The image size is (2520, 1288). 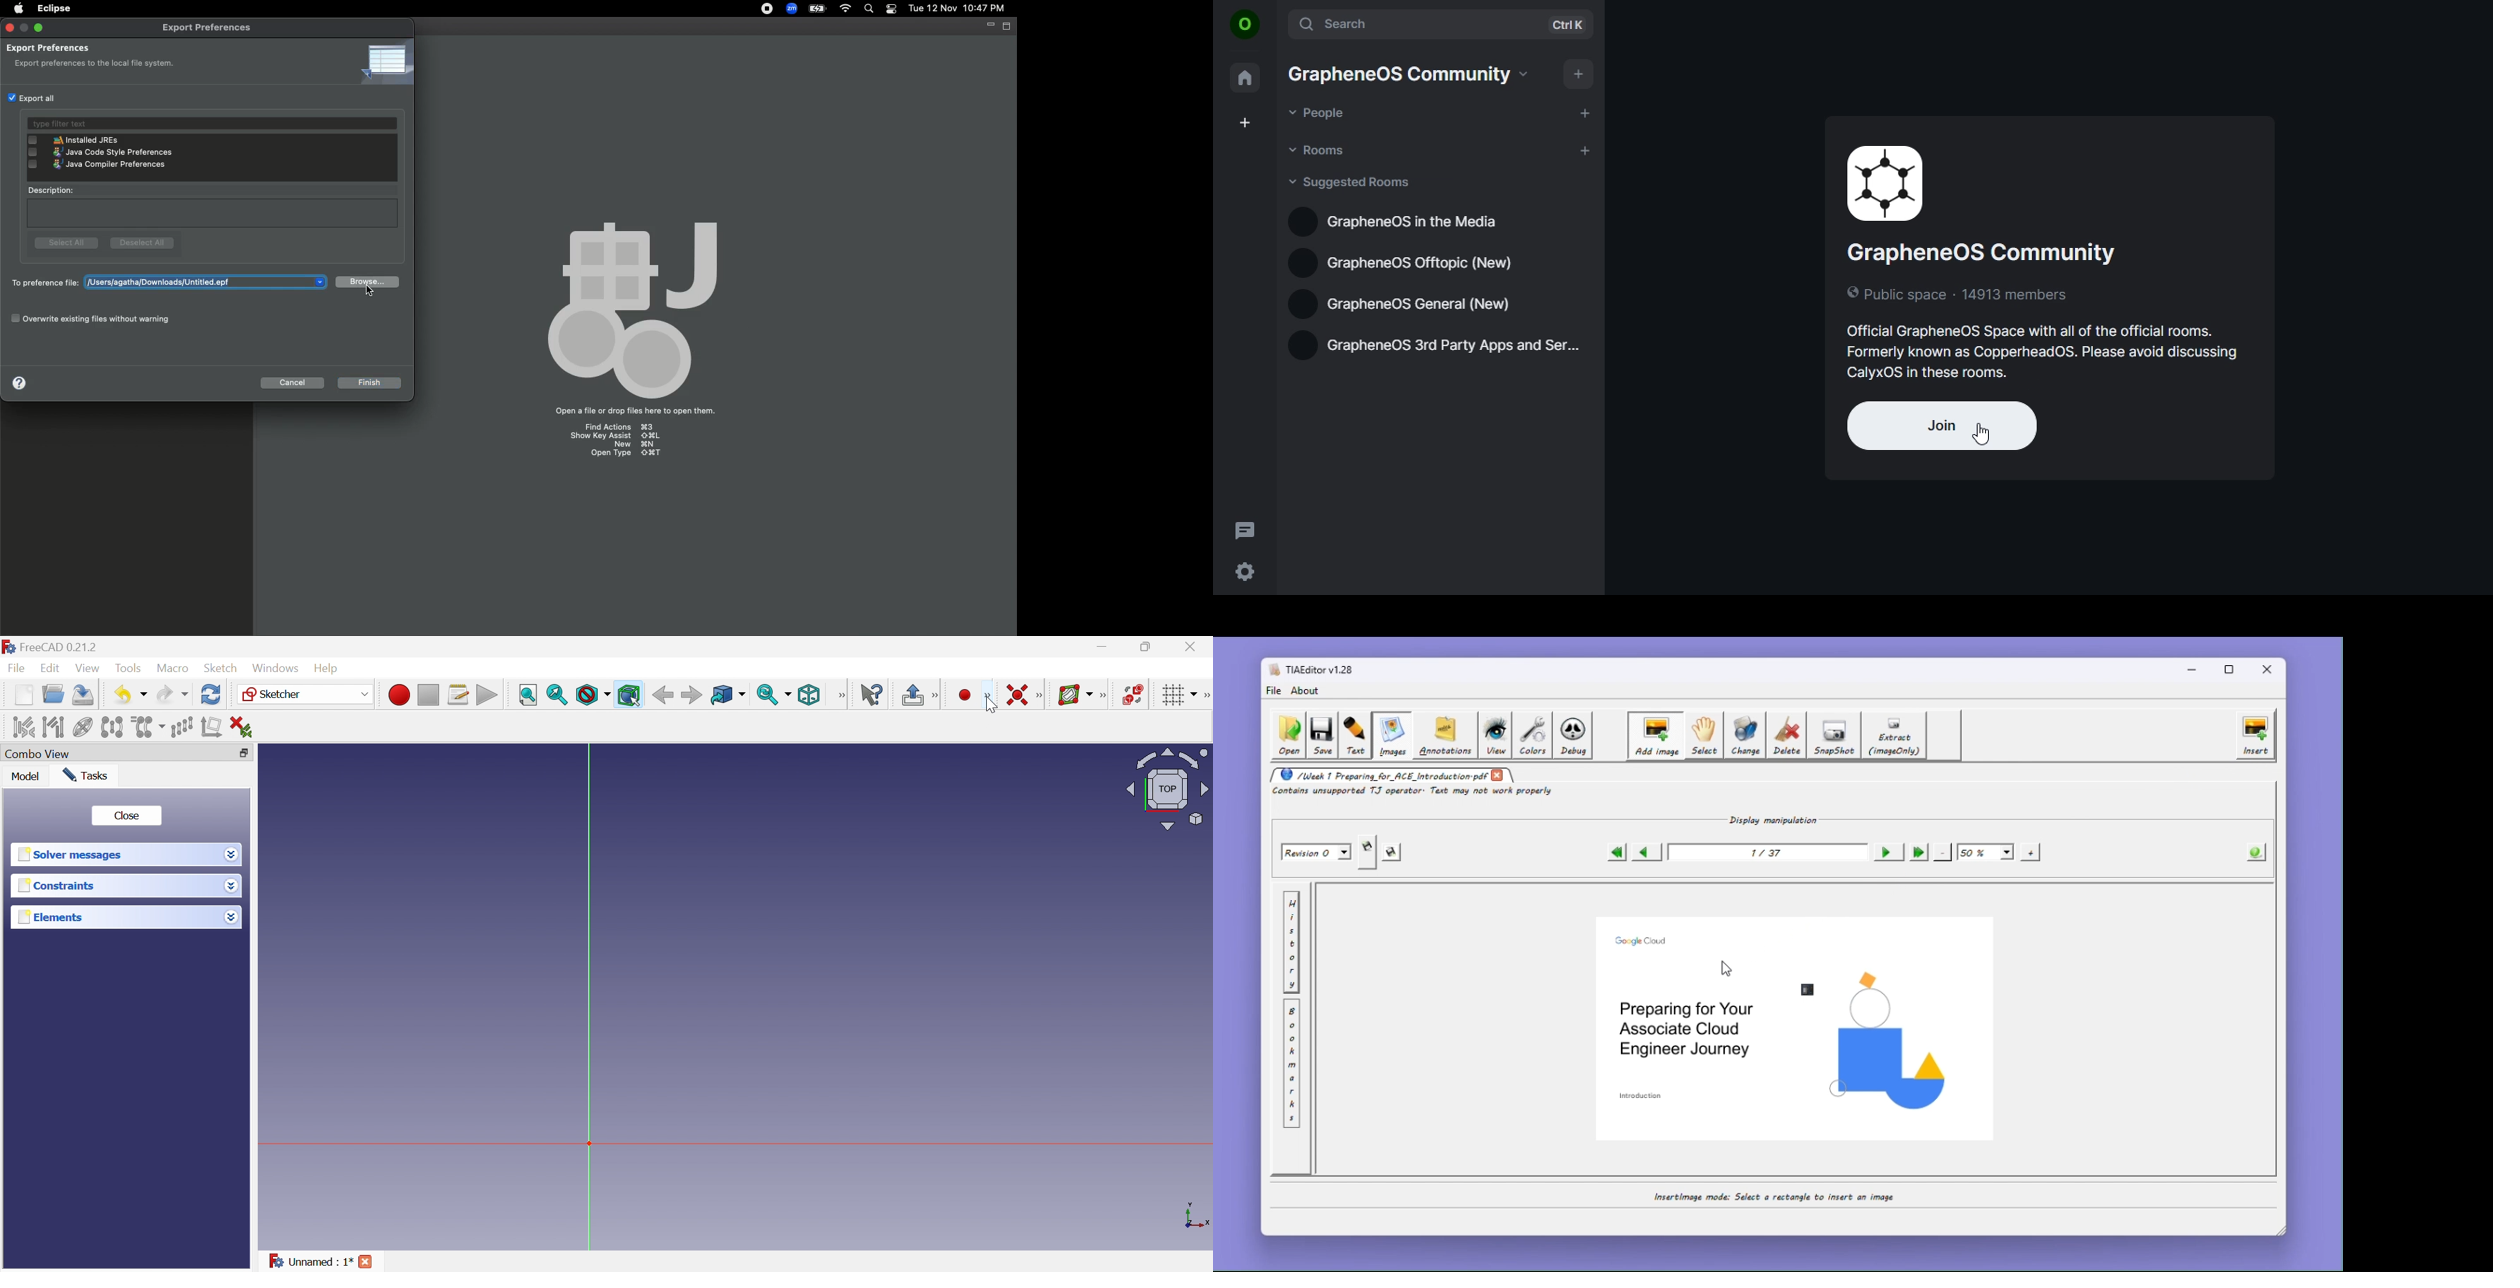 I want to click on users/agatha/downloads/untitled.epf, so click(x=207, y=282).